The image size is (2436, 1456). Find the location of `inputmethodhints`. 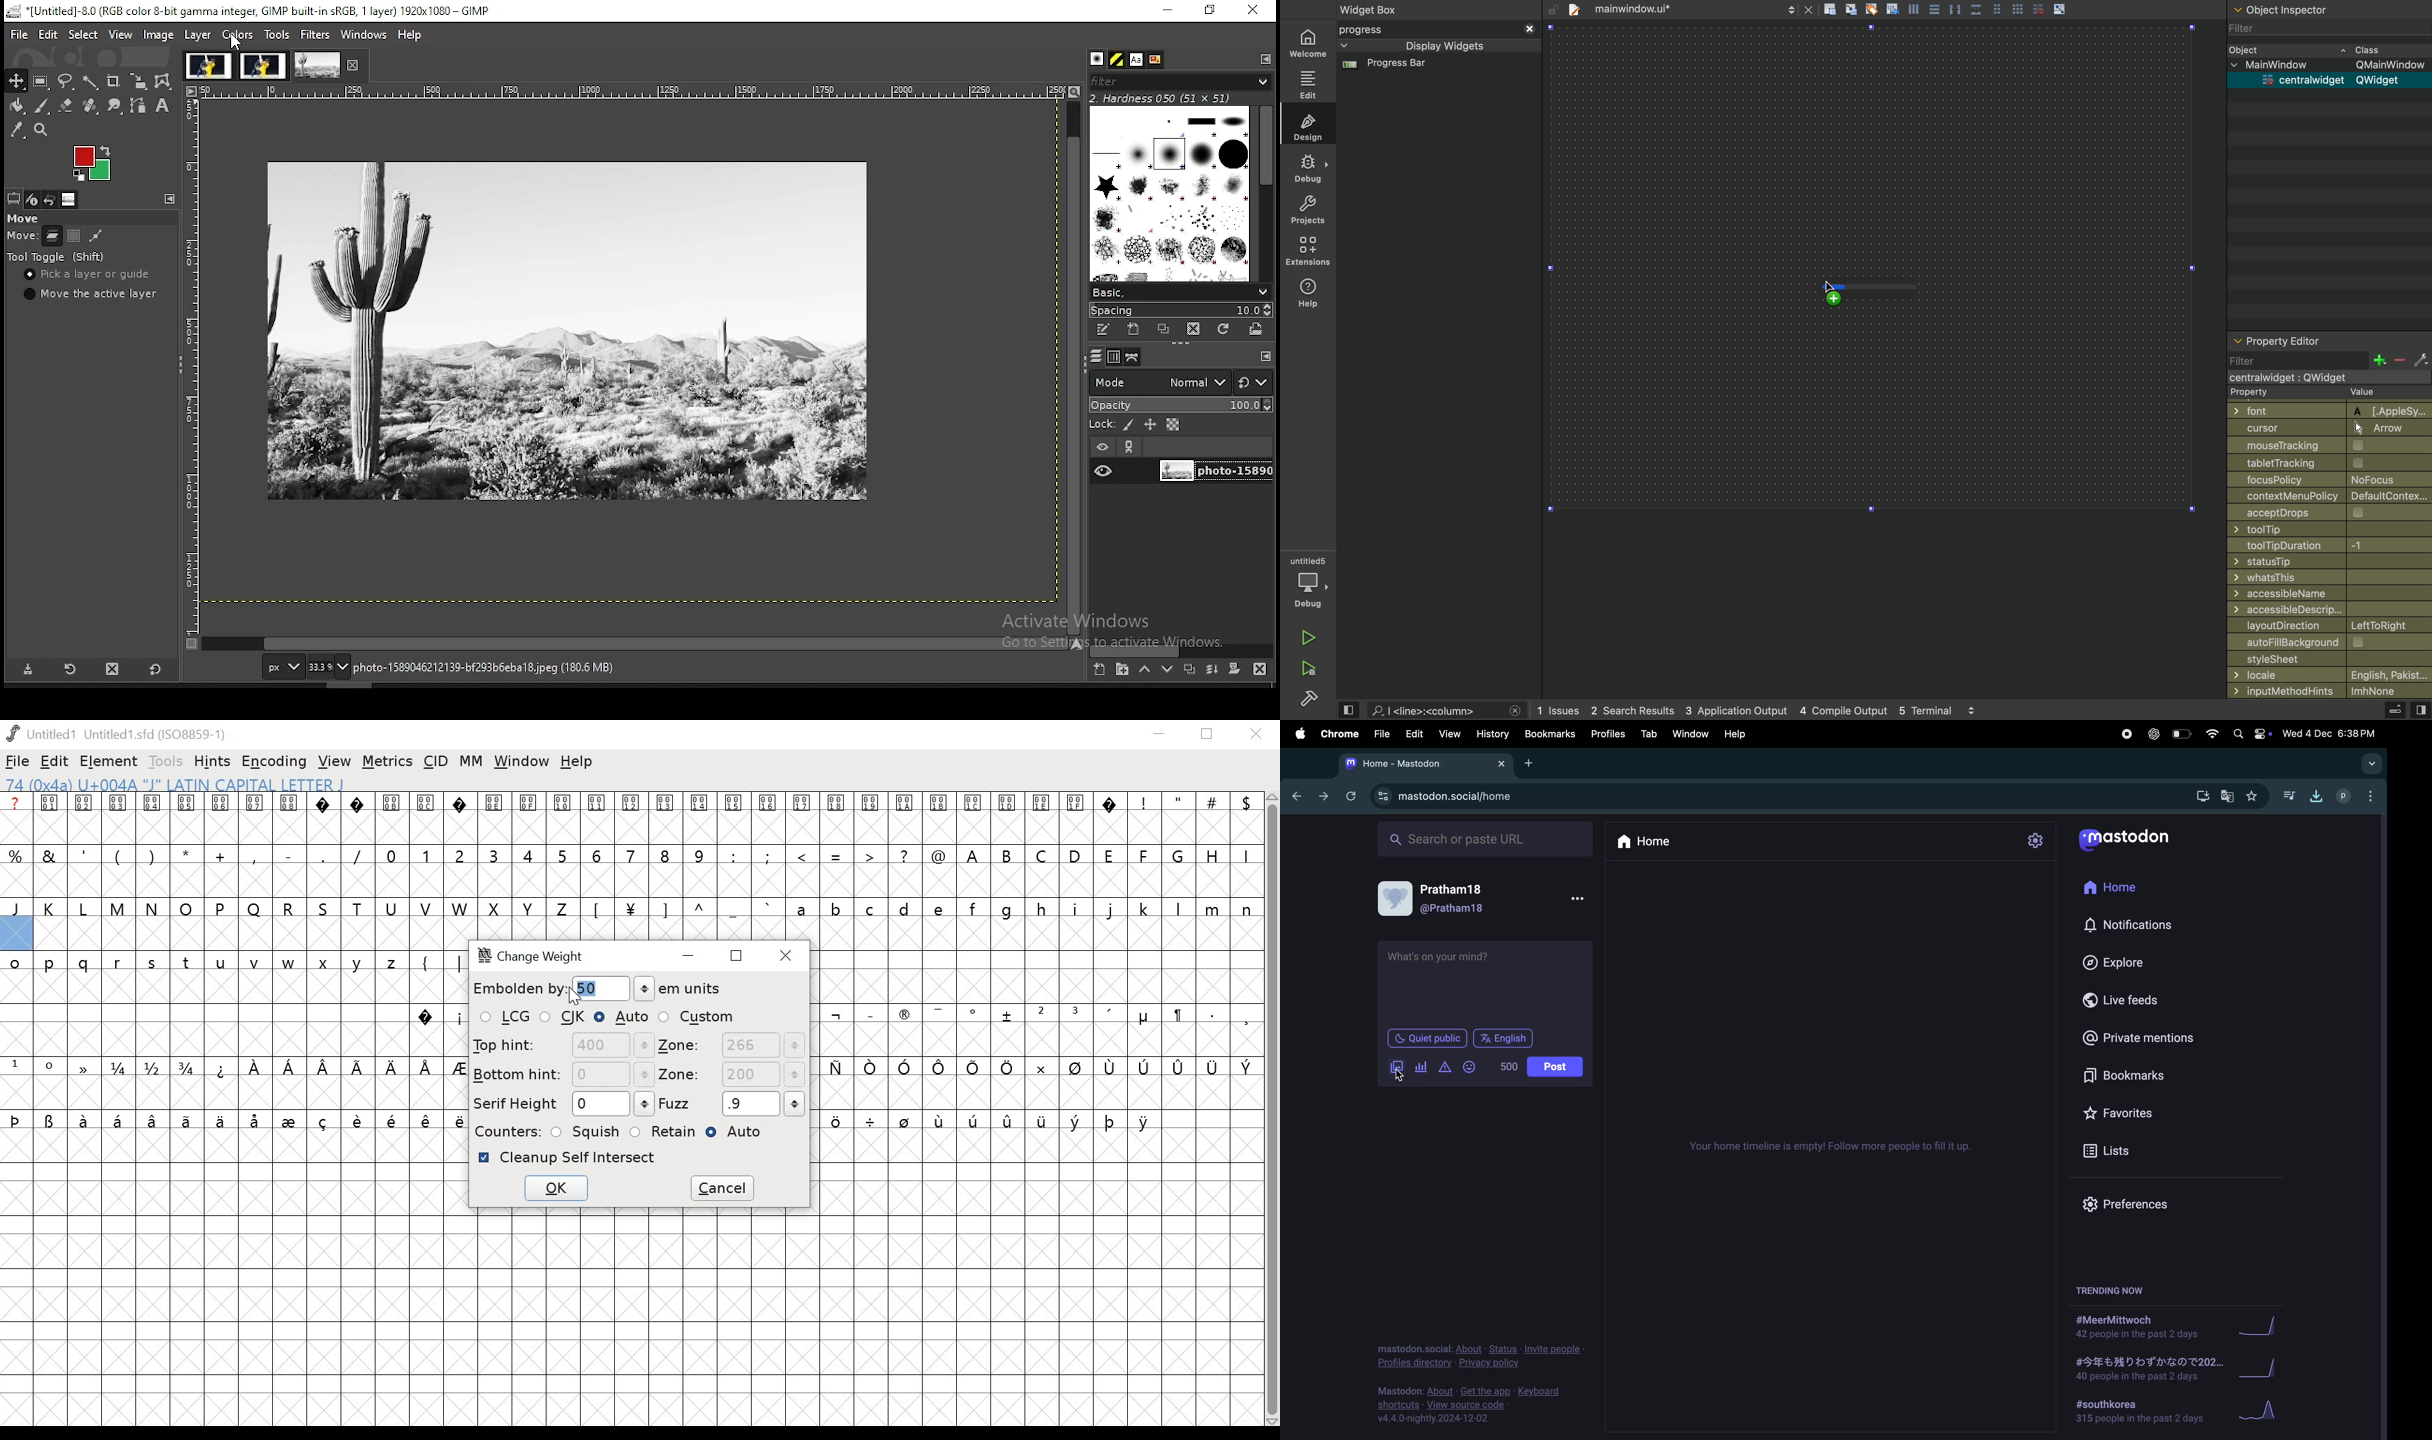

inputmethodhints is located at coordinates (2328, 690).